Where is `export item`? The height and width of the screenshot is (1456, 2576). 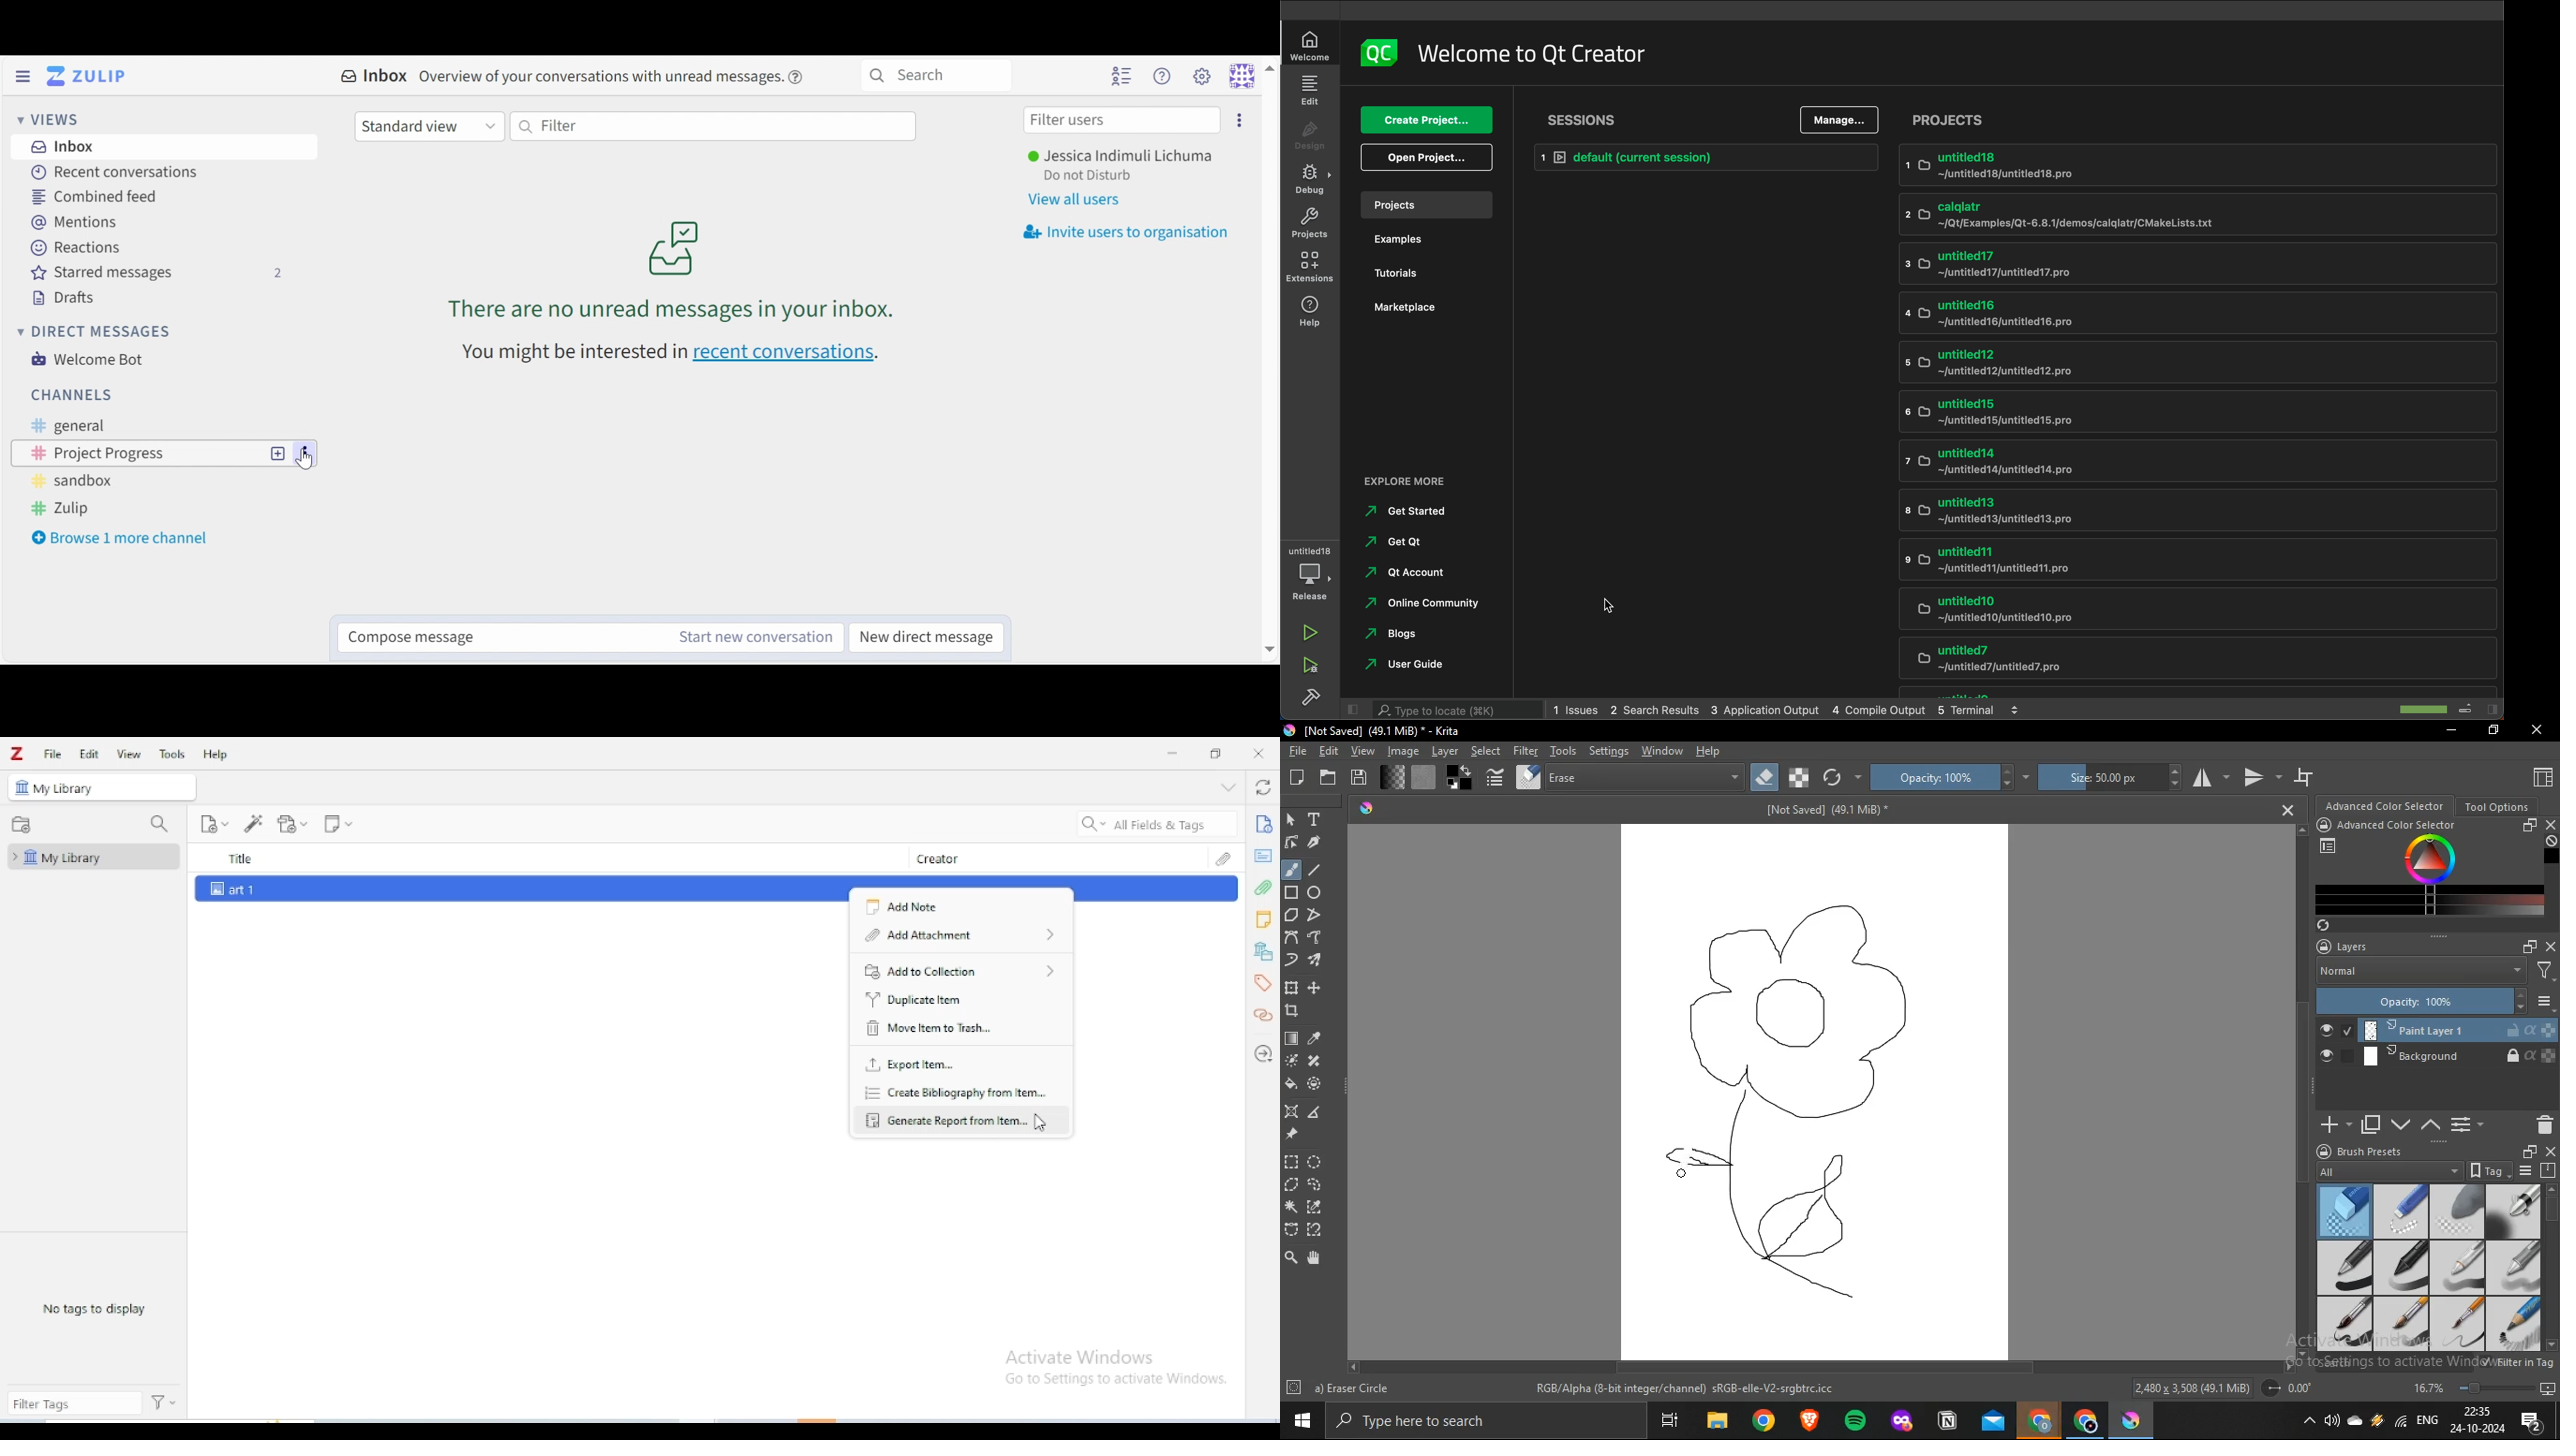 export item is located at coordinates (910, 1065).